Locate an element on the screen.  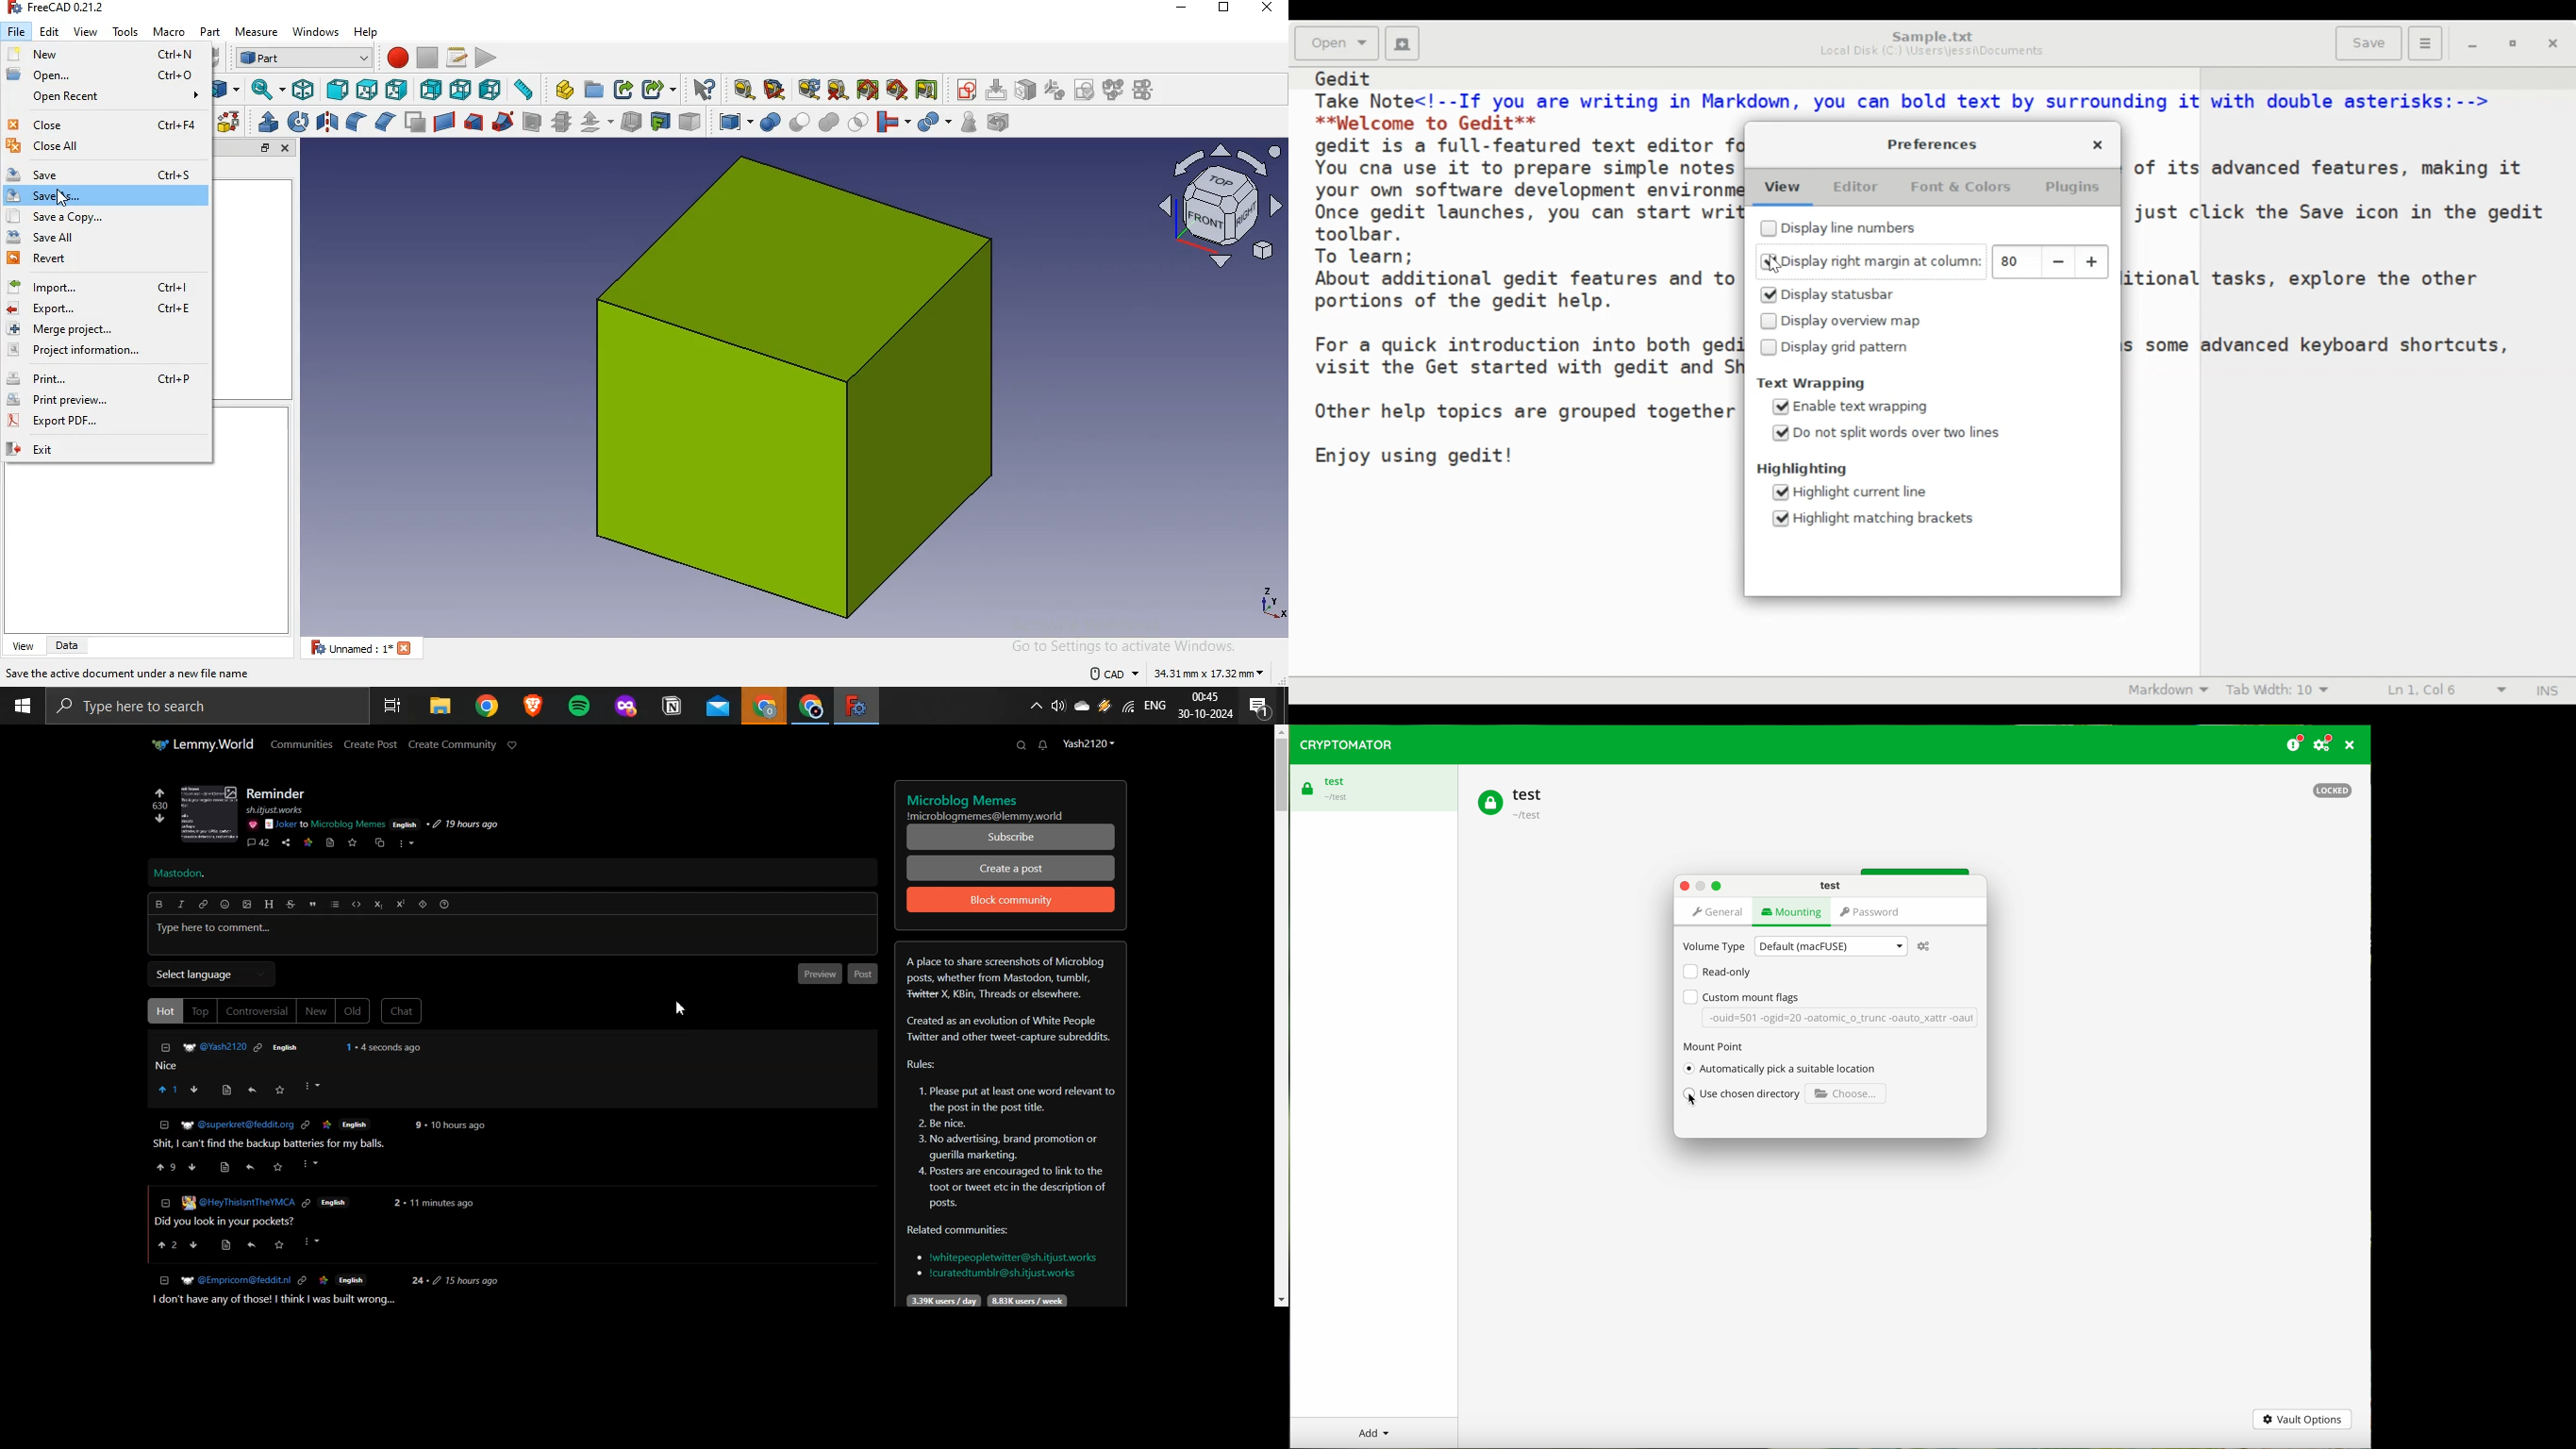
create ruled surface is located at coordinates (444, 122).